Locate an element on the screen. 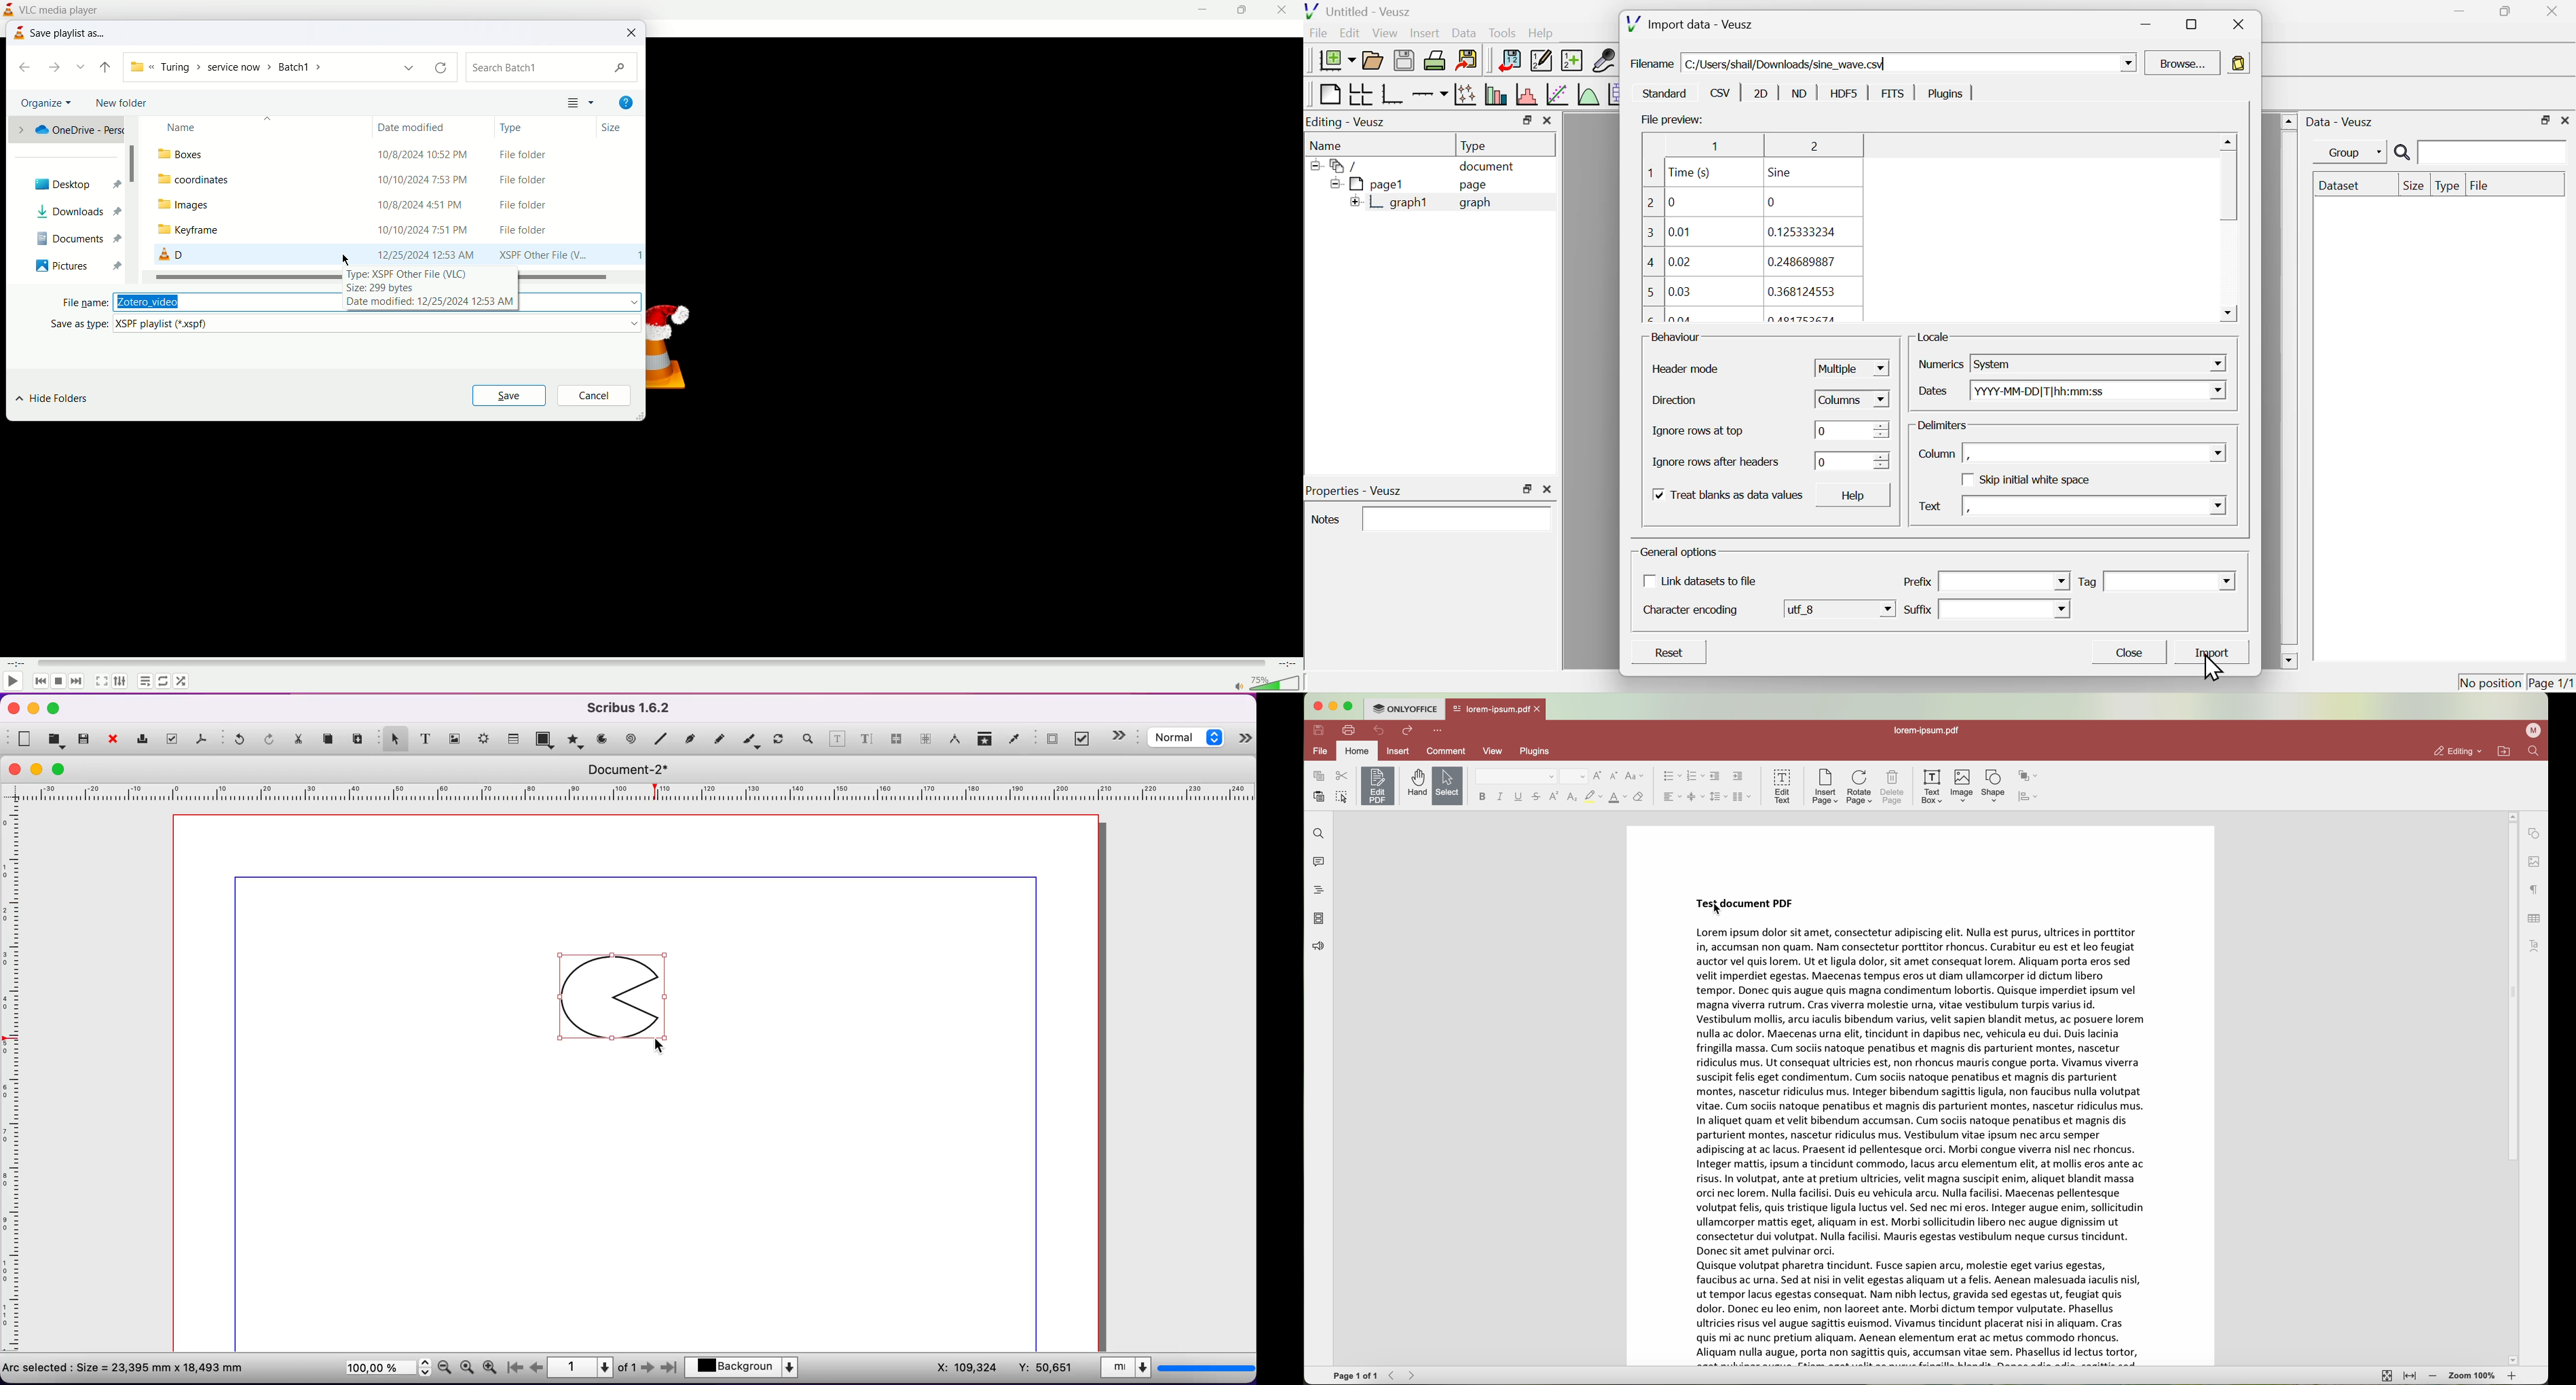  plot bar charts is located at coordinates (1496, 96).